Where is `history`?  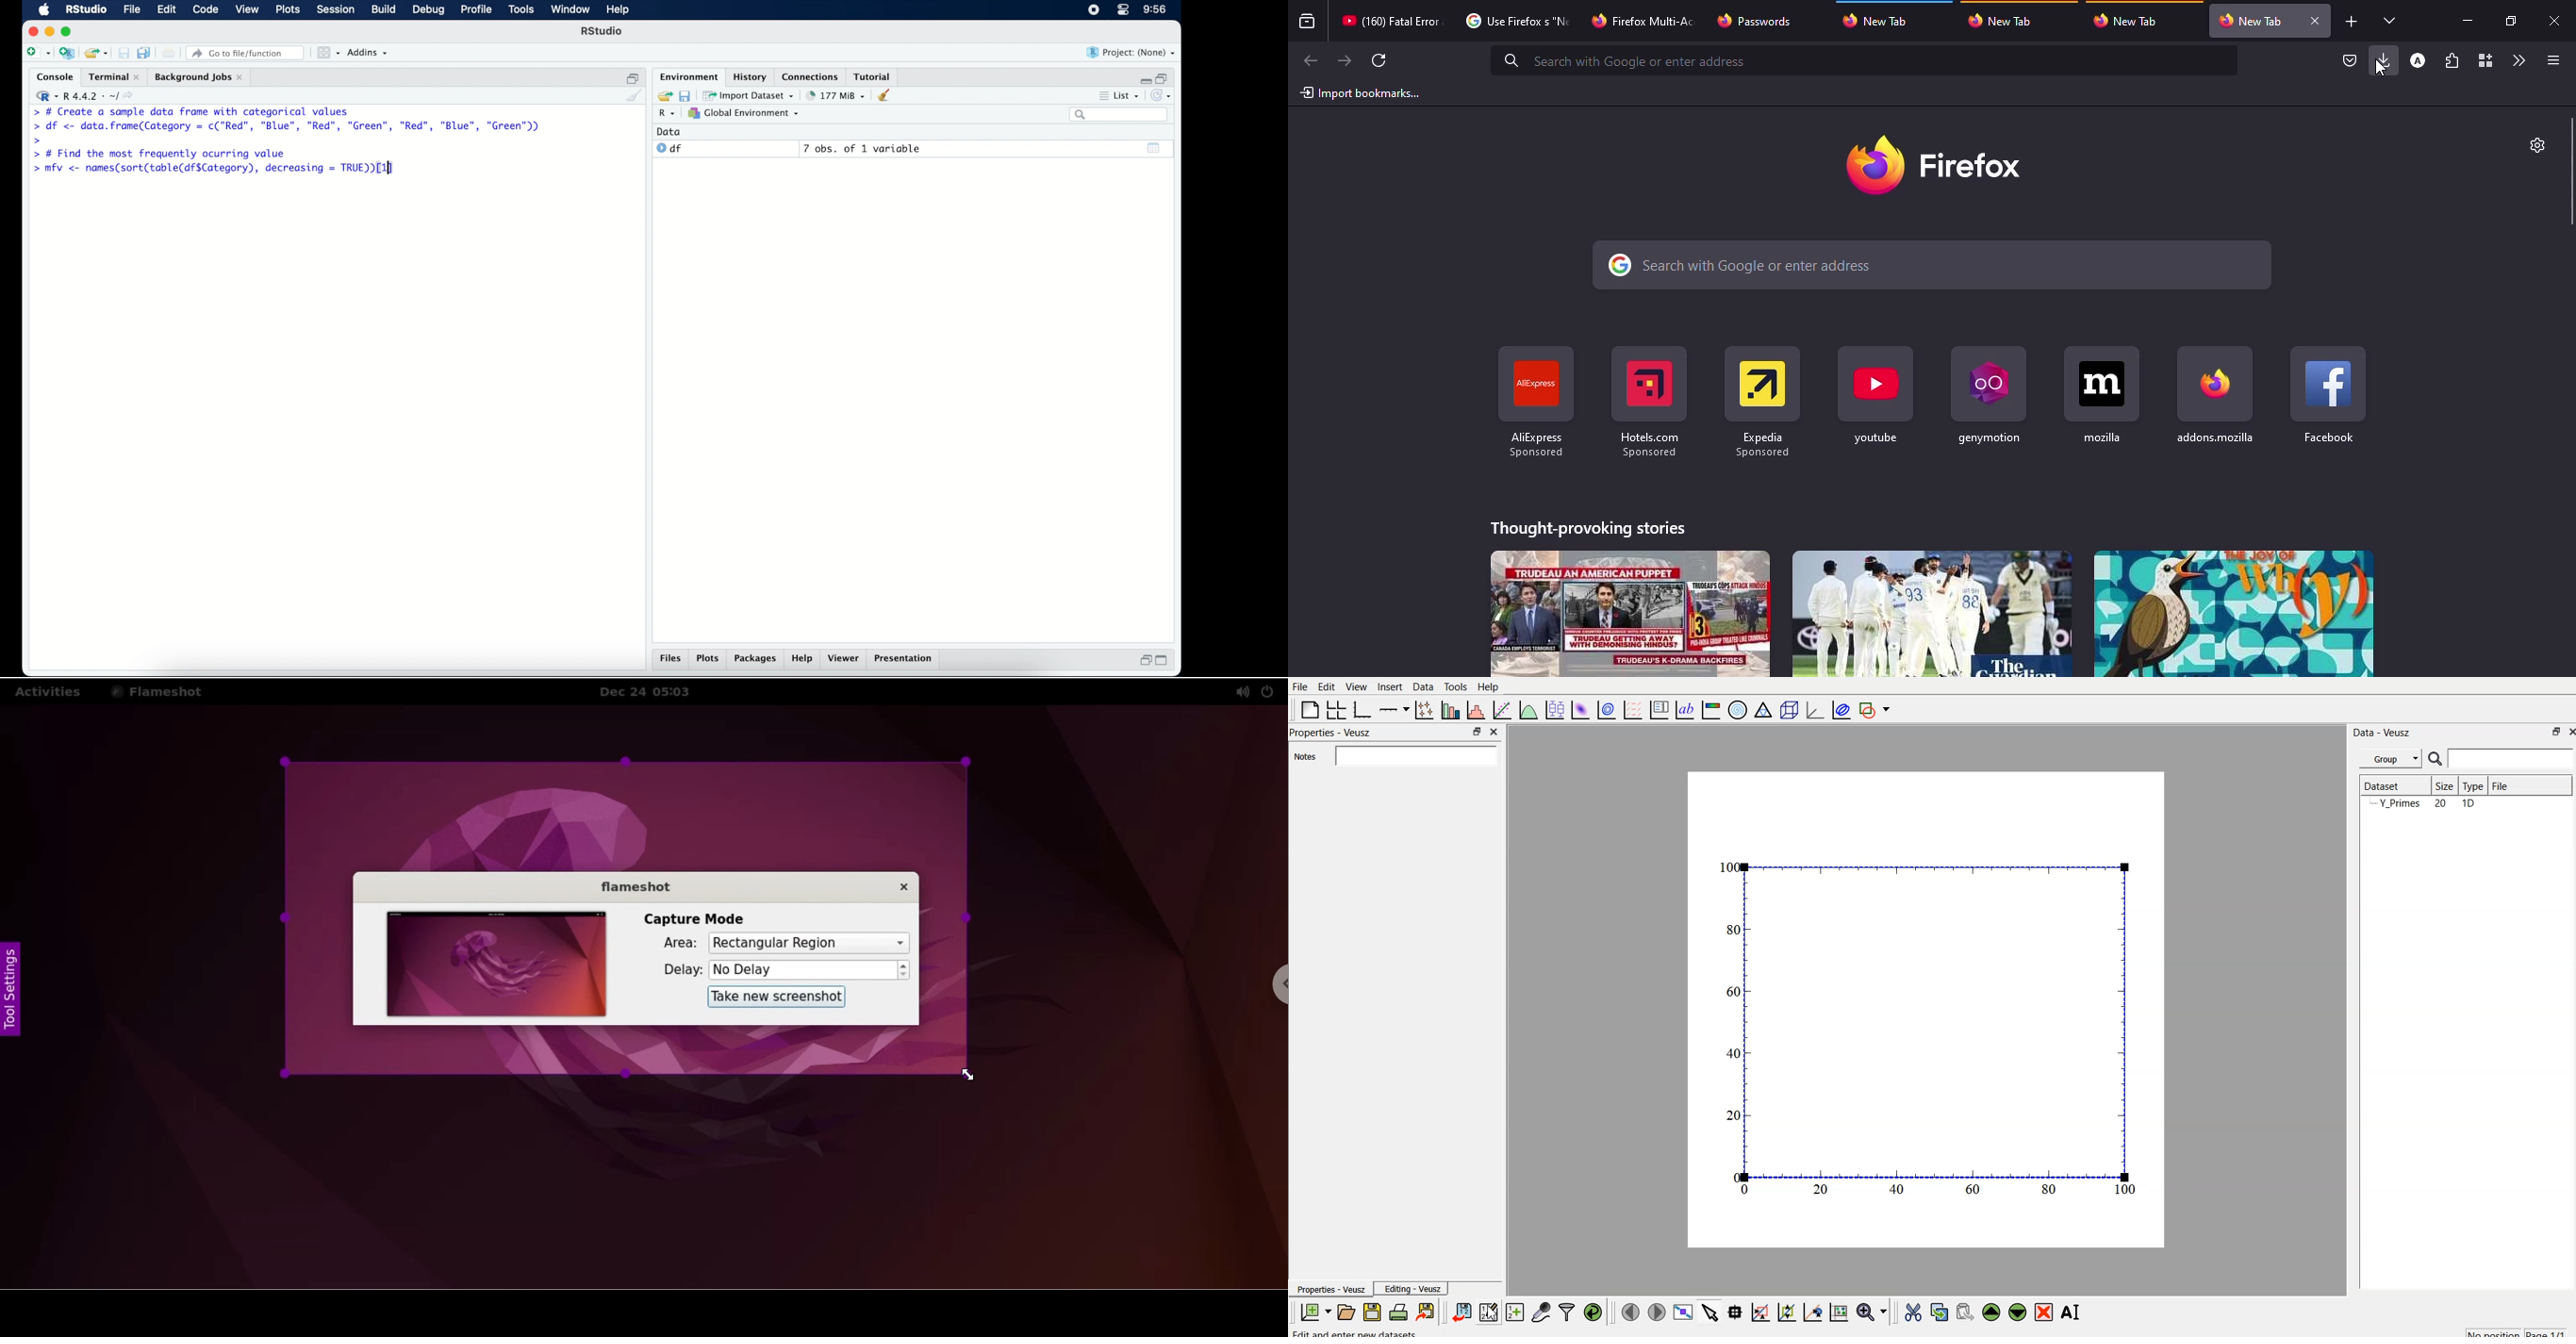
history is located at coordinates (752, 76).